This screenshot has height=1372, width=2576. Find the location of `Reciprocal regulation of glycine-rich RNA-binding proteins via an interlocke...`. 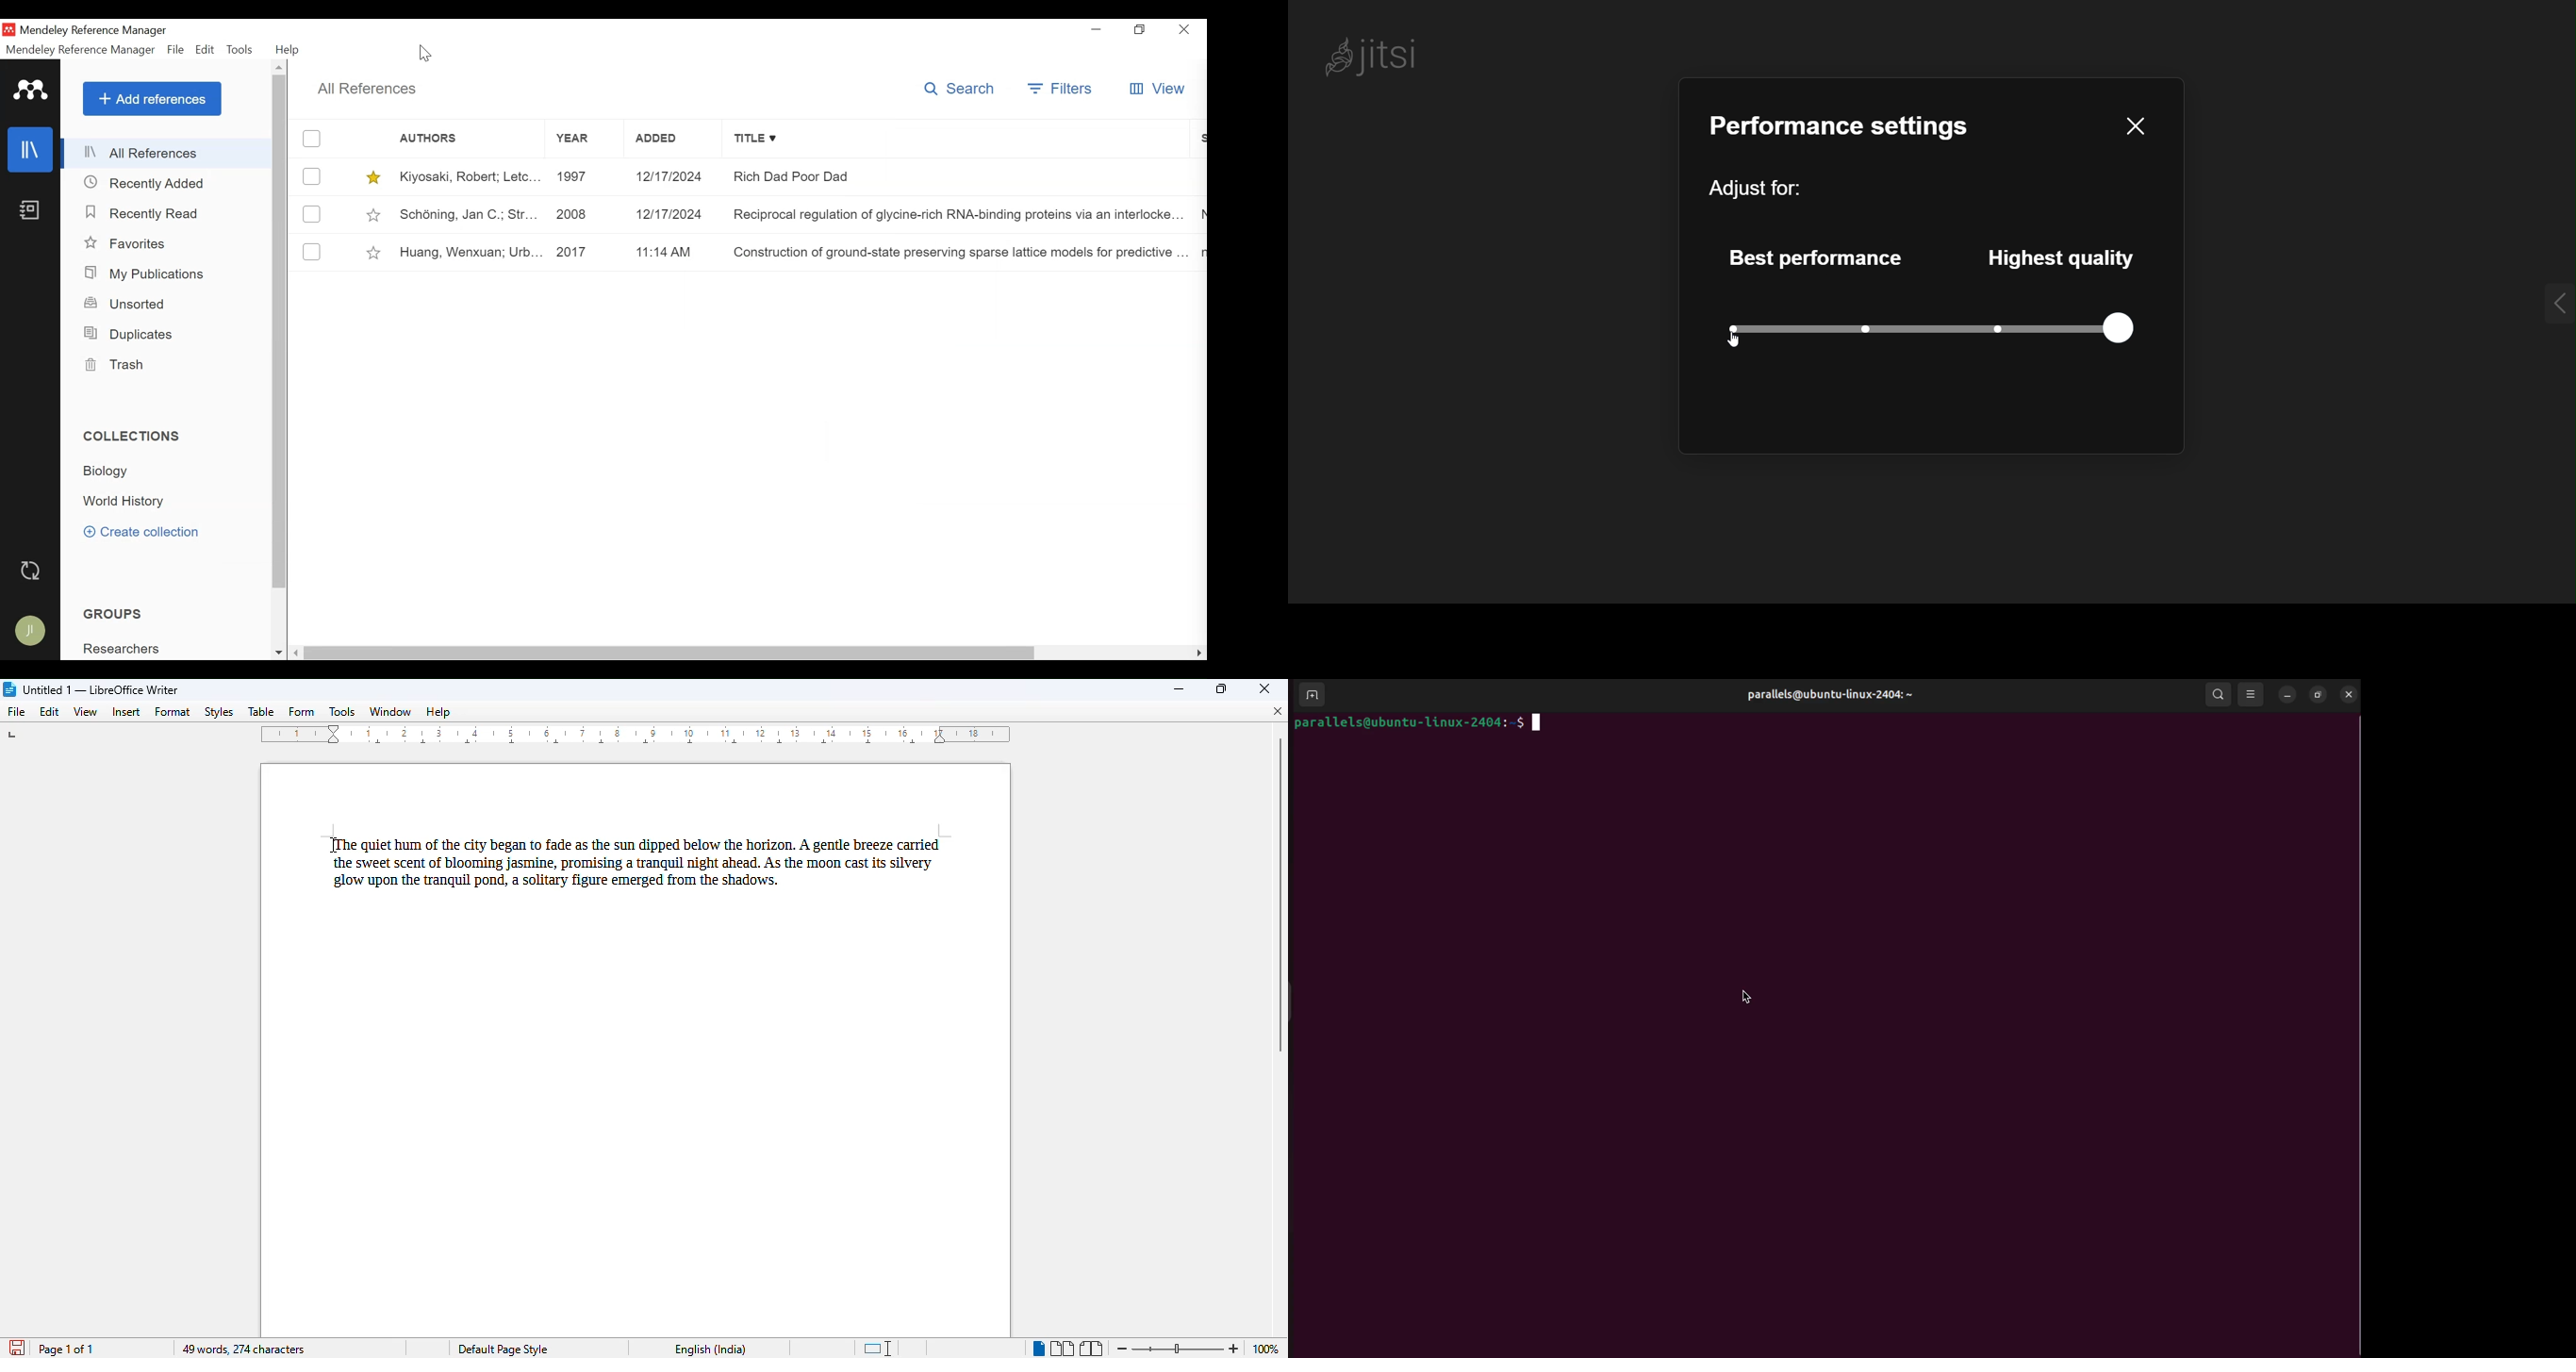

Reciprocal regulation of glycine-rich RNA-binding proteins via an interlocke... is located at coordinates (955, 215).